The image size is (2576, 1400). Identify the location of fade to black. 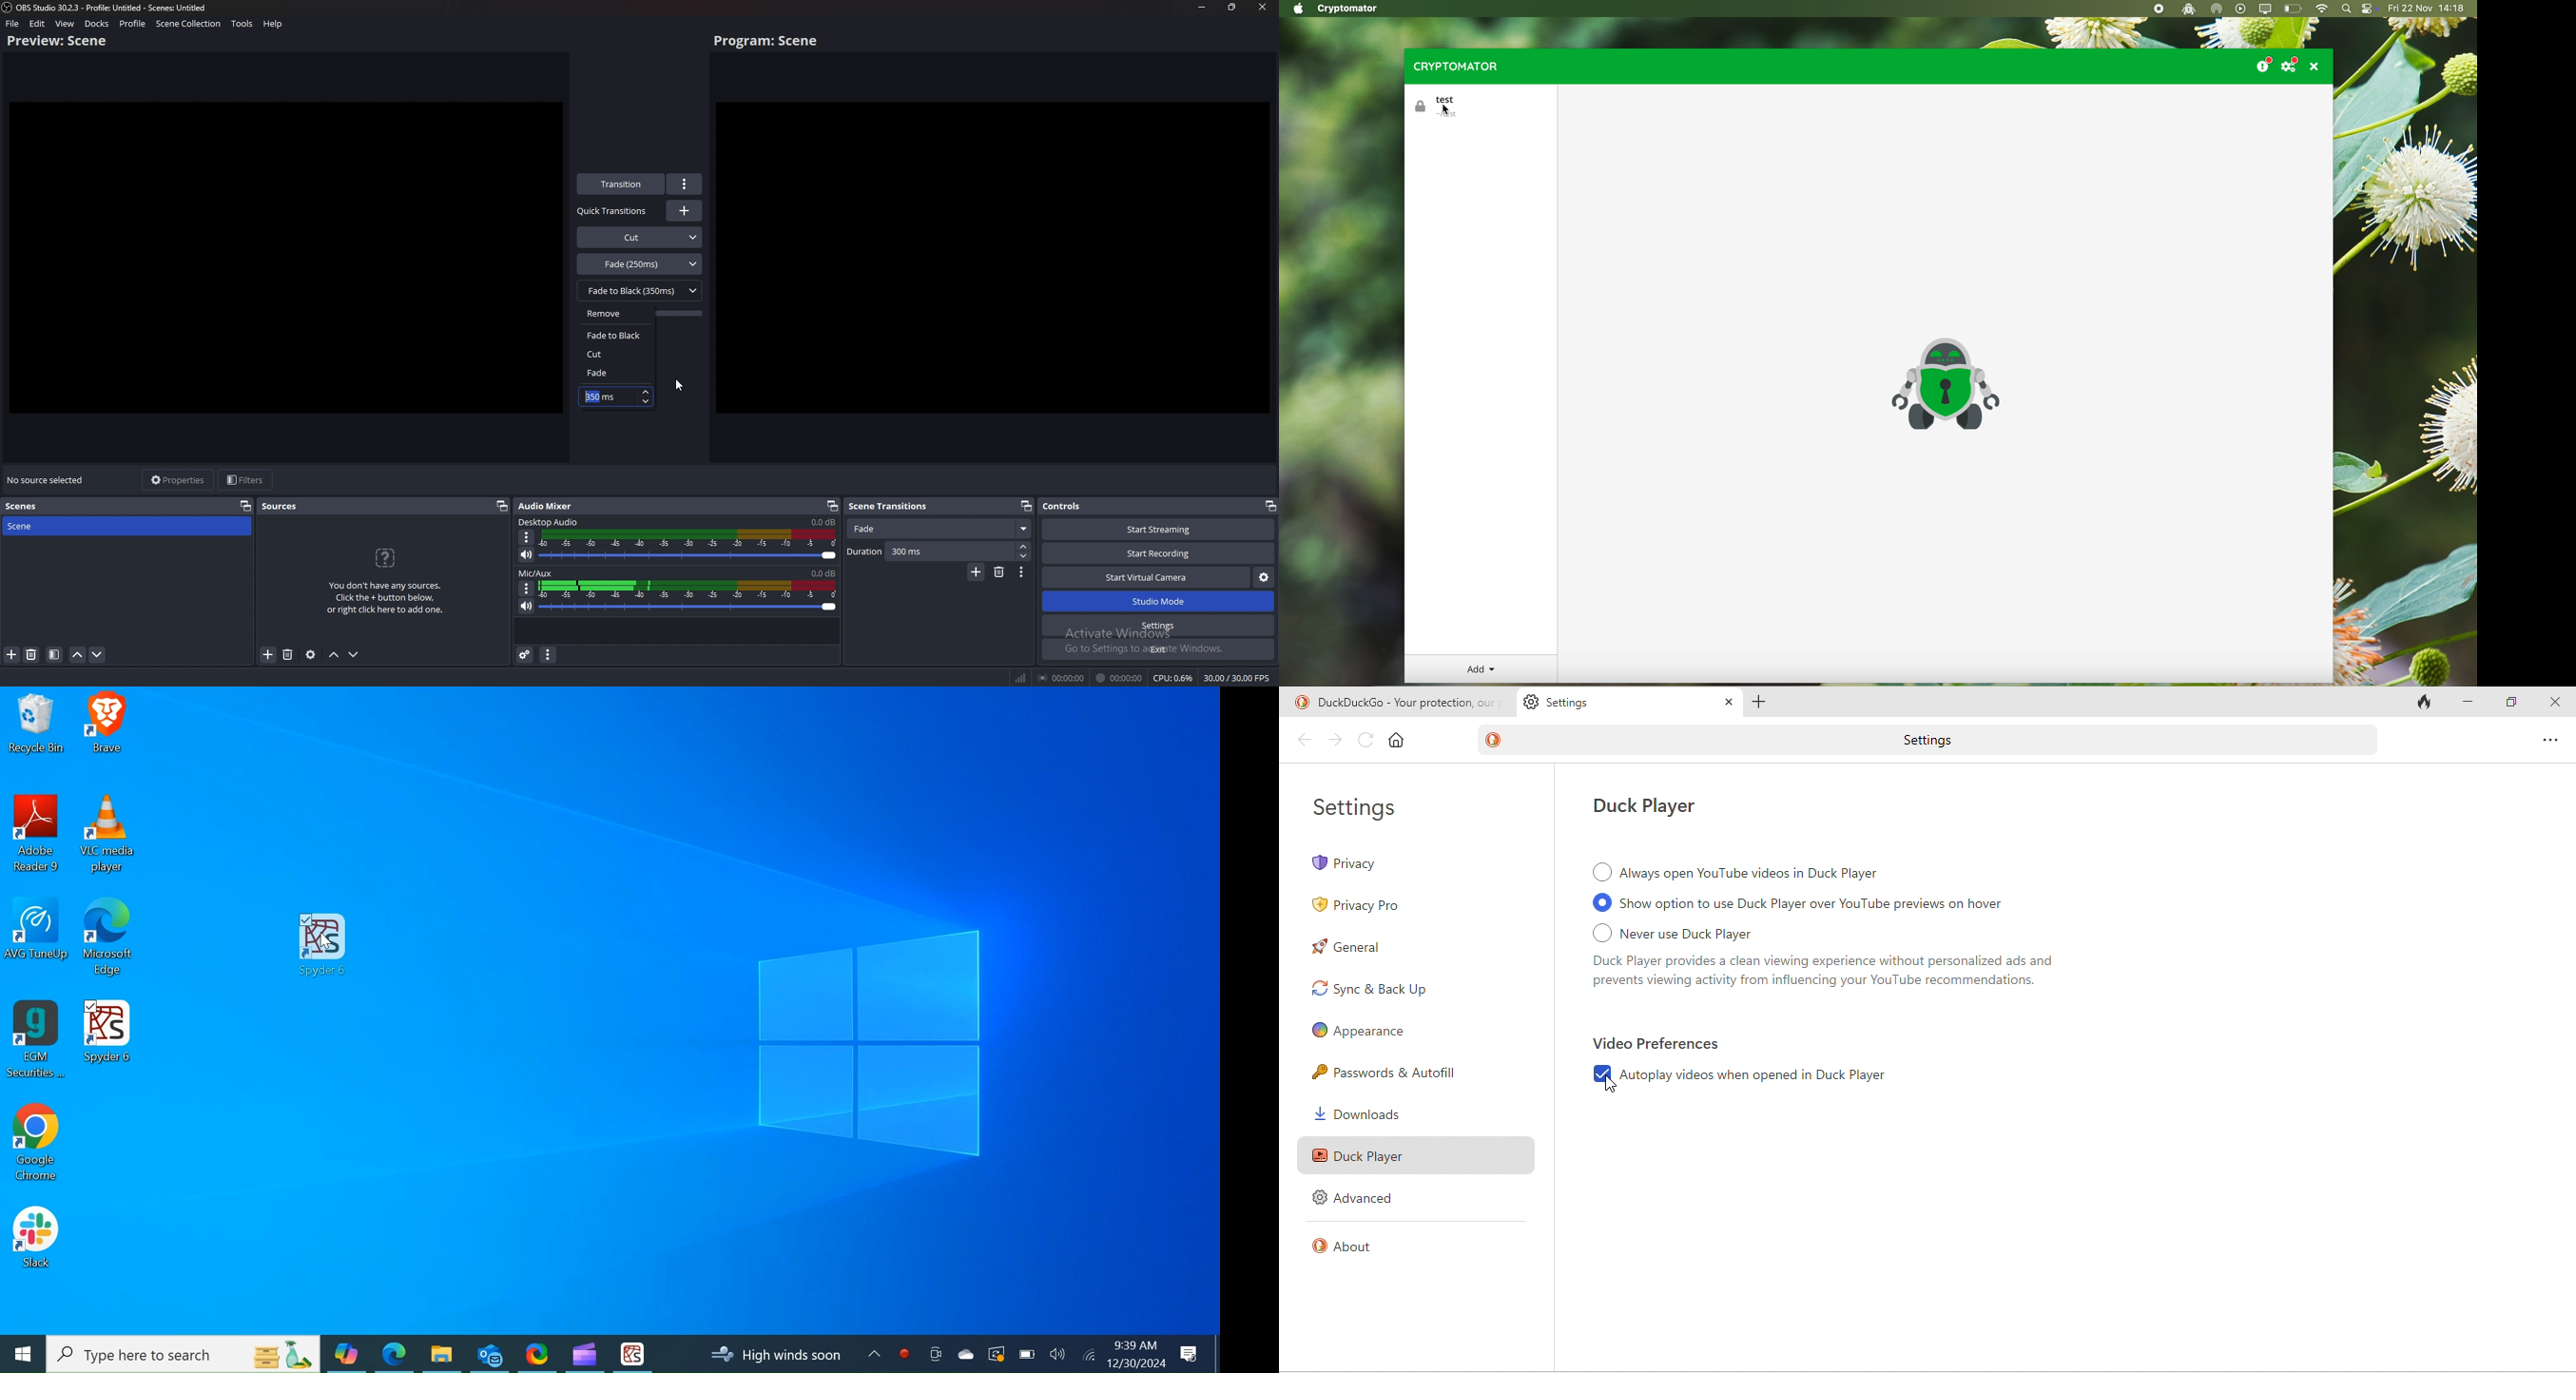
(617, 335).